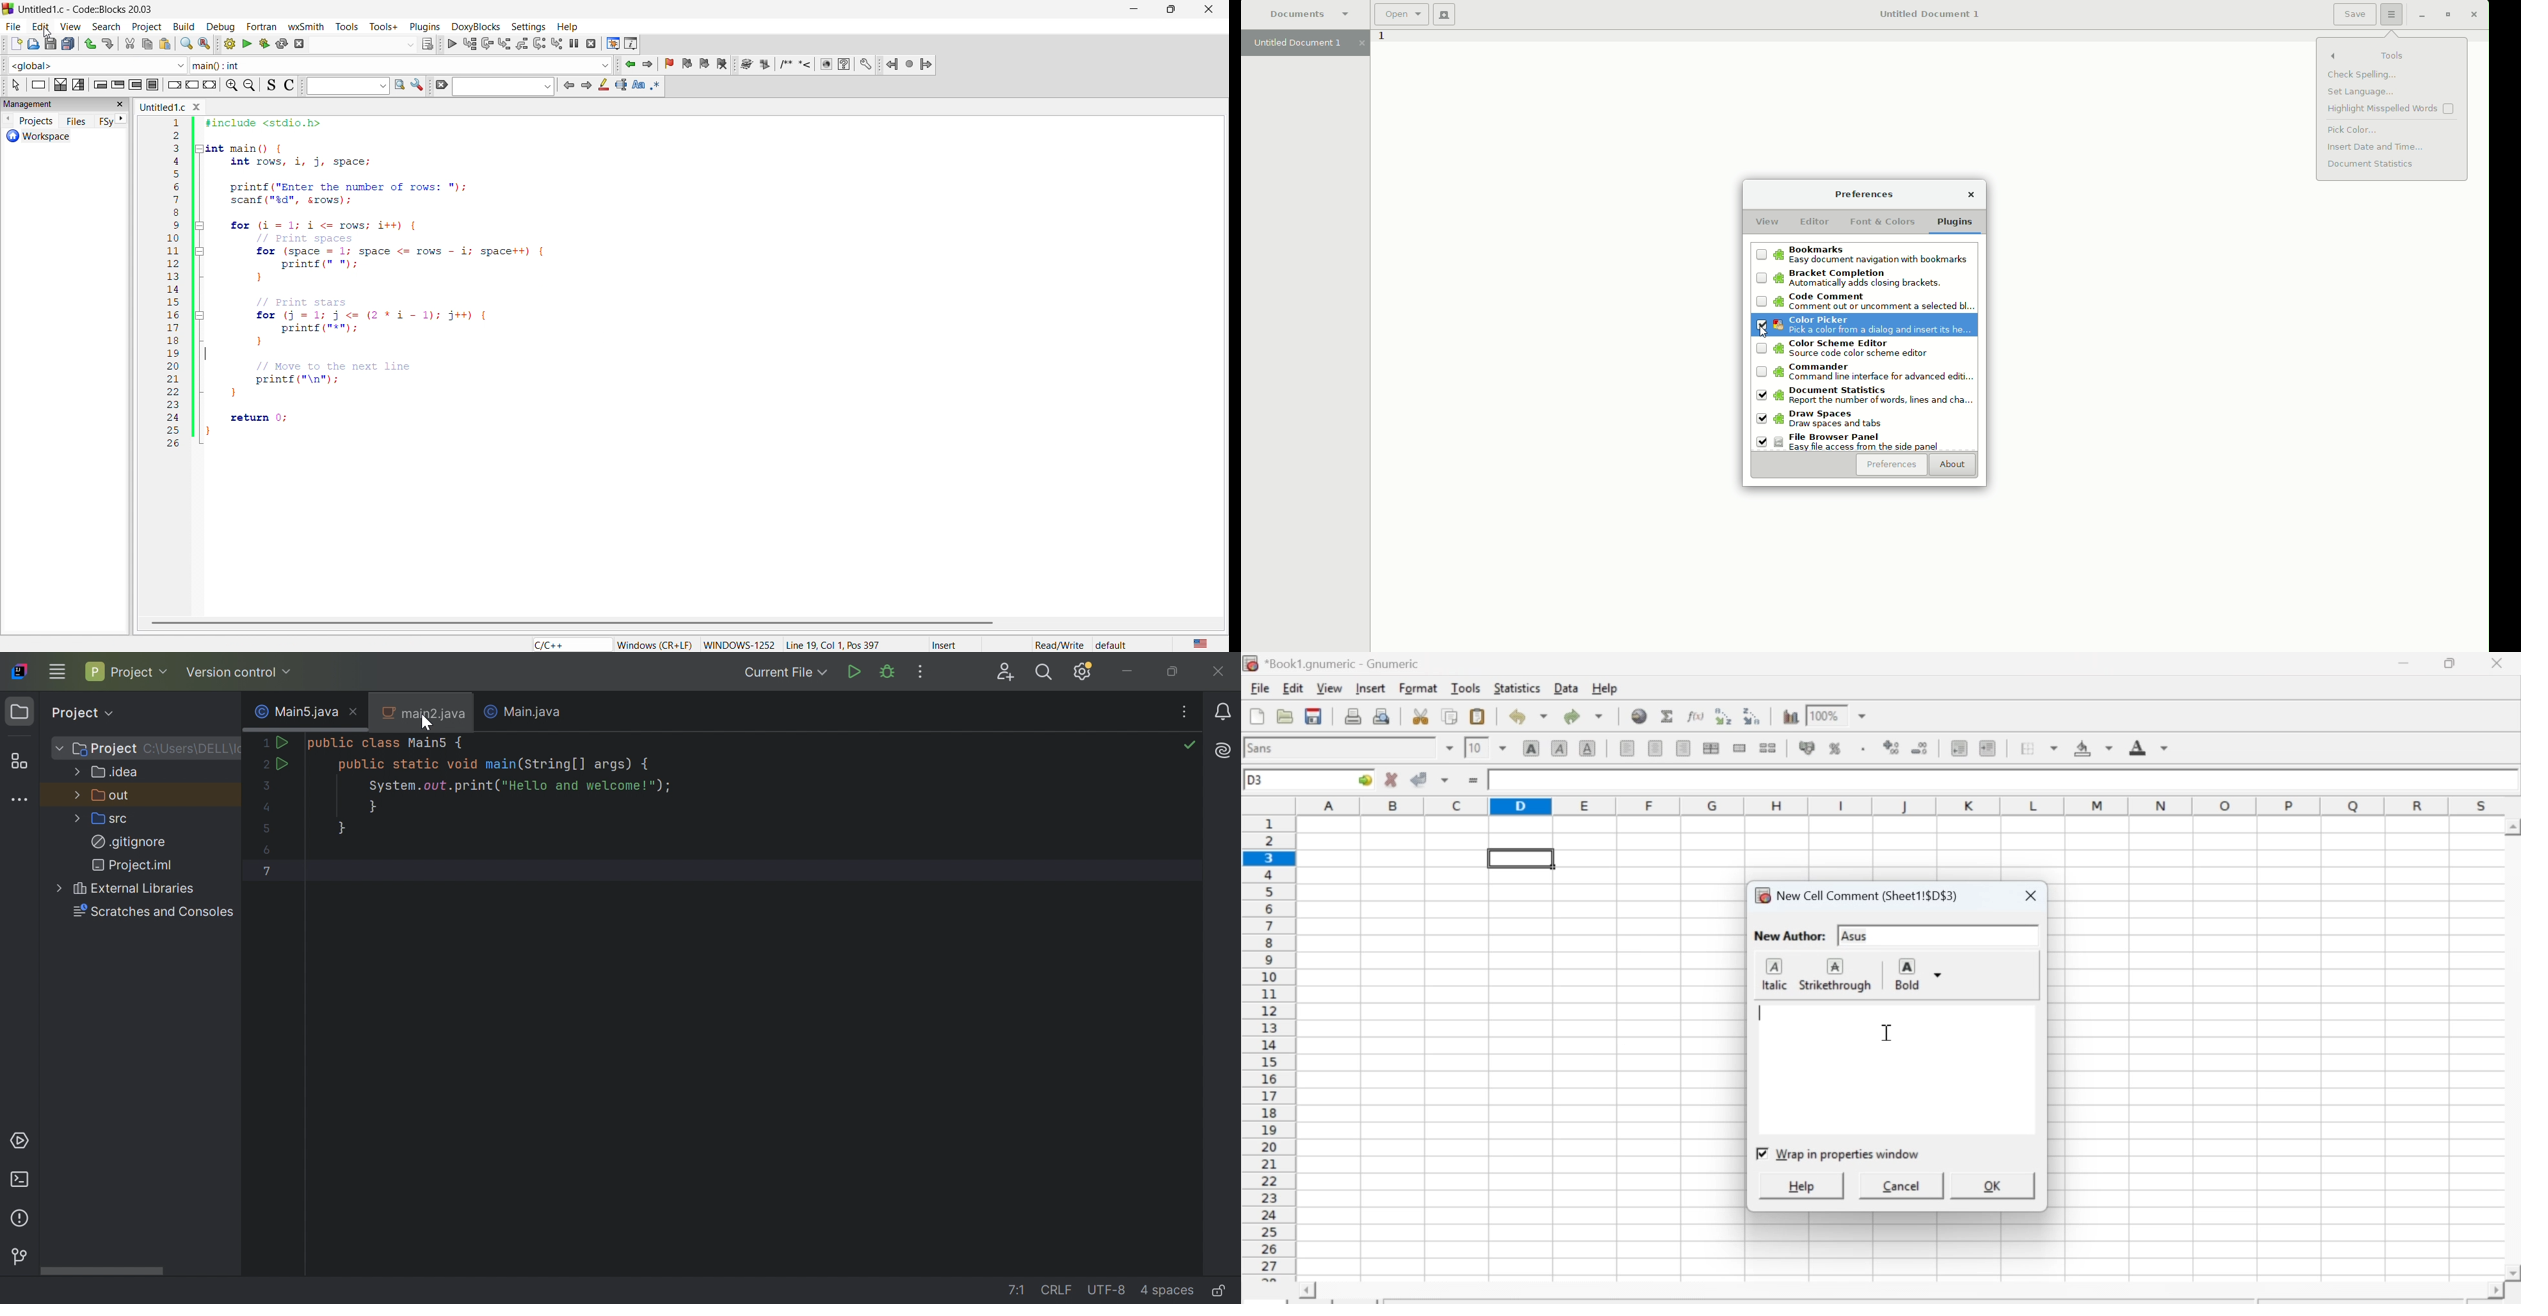 This screenshot has height=1316, width=2548. I want to click on highlight, so click(602, 86).